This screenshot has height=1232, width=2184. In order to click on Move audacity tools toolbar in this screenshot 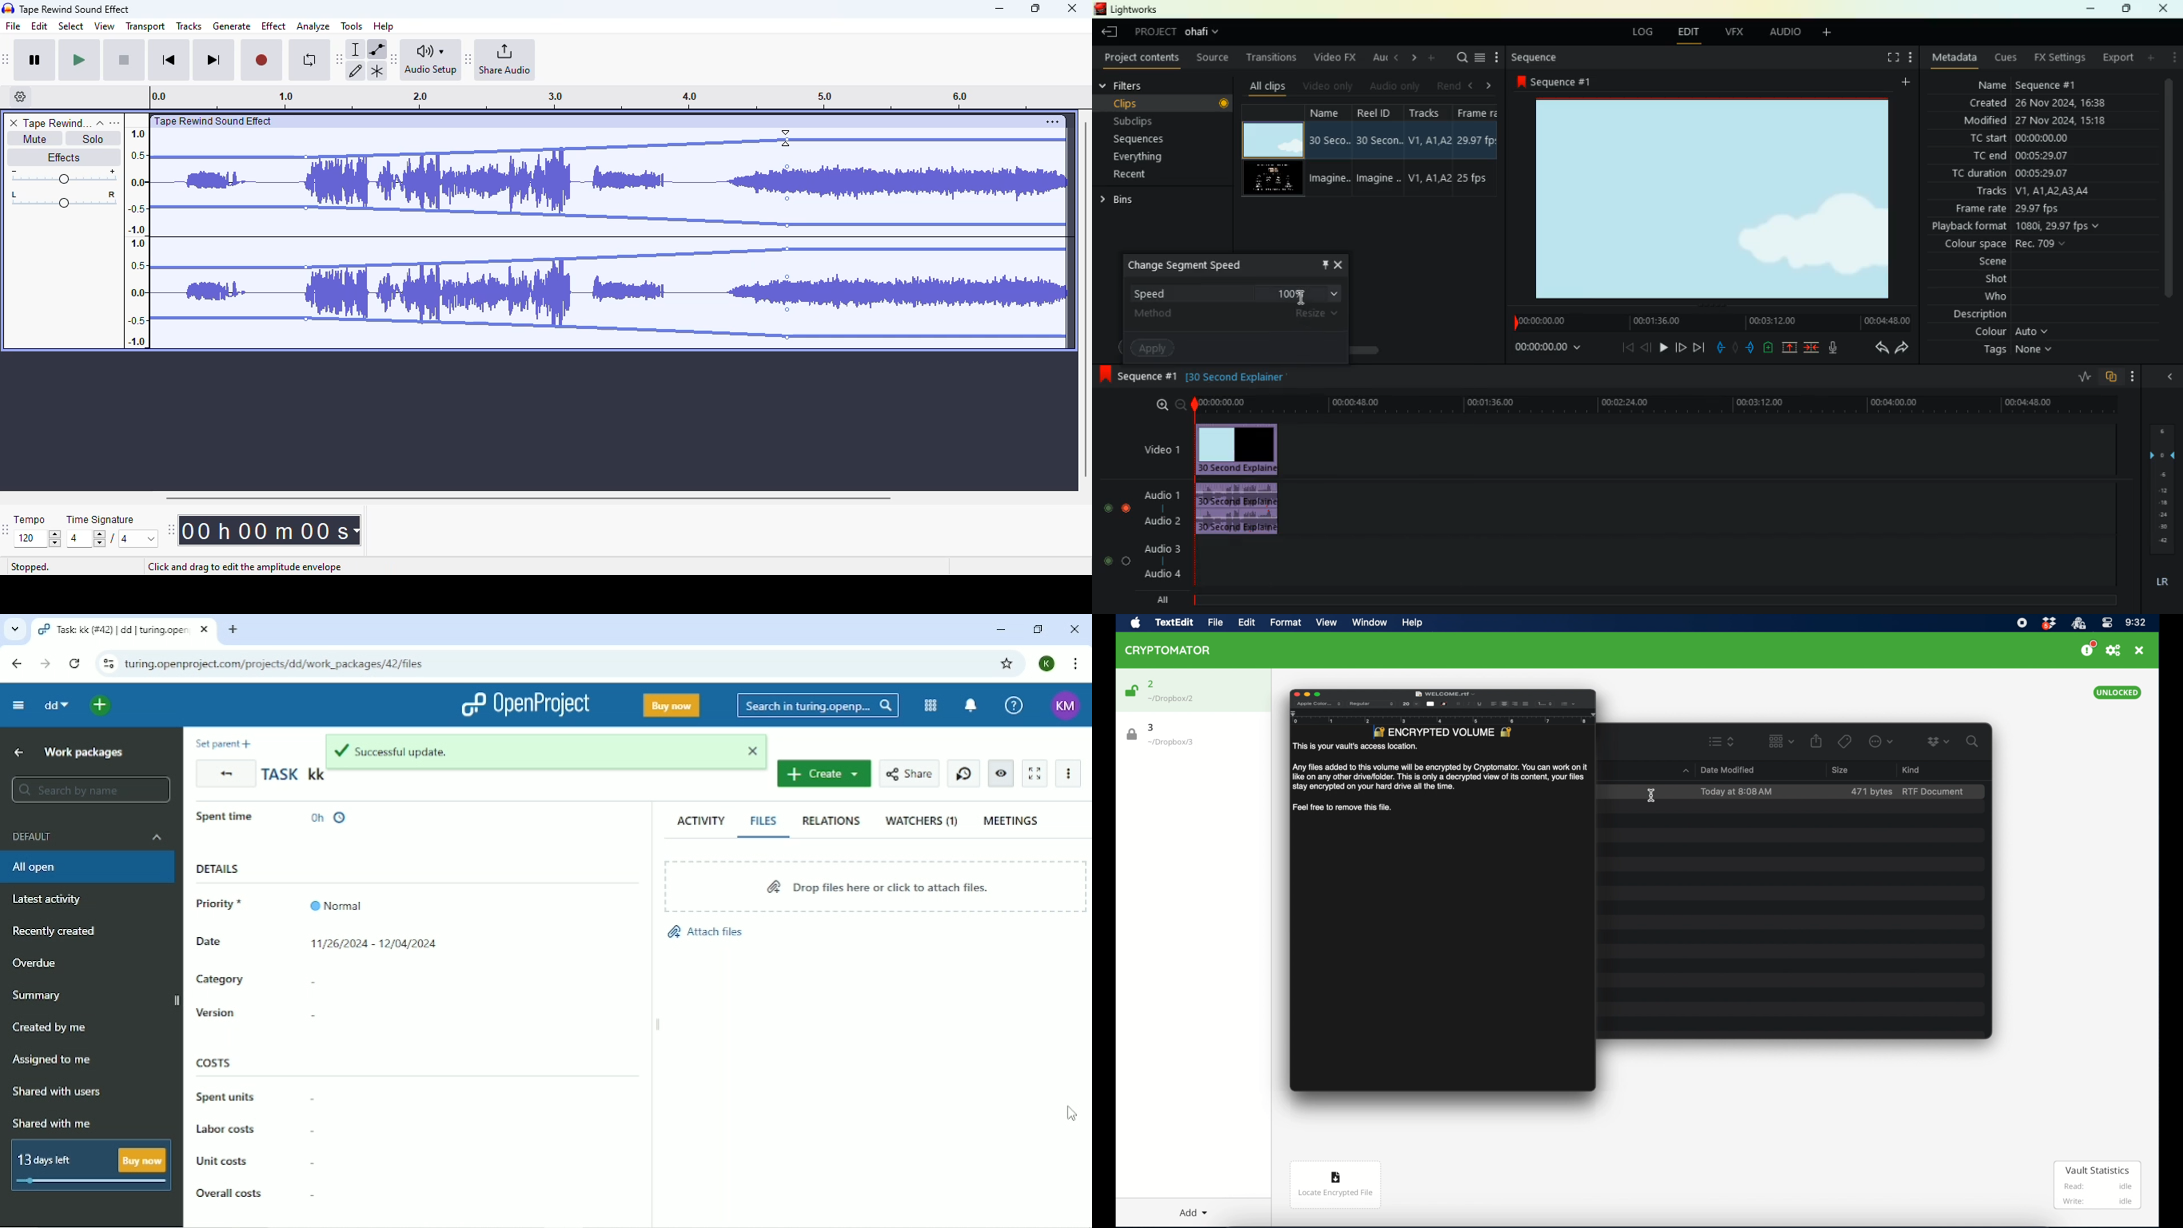, I will do `click(340, 58)`.